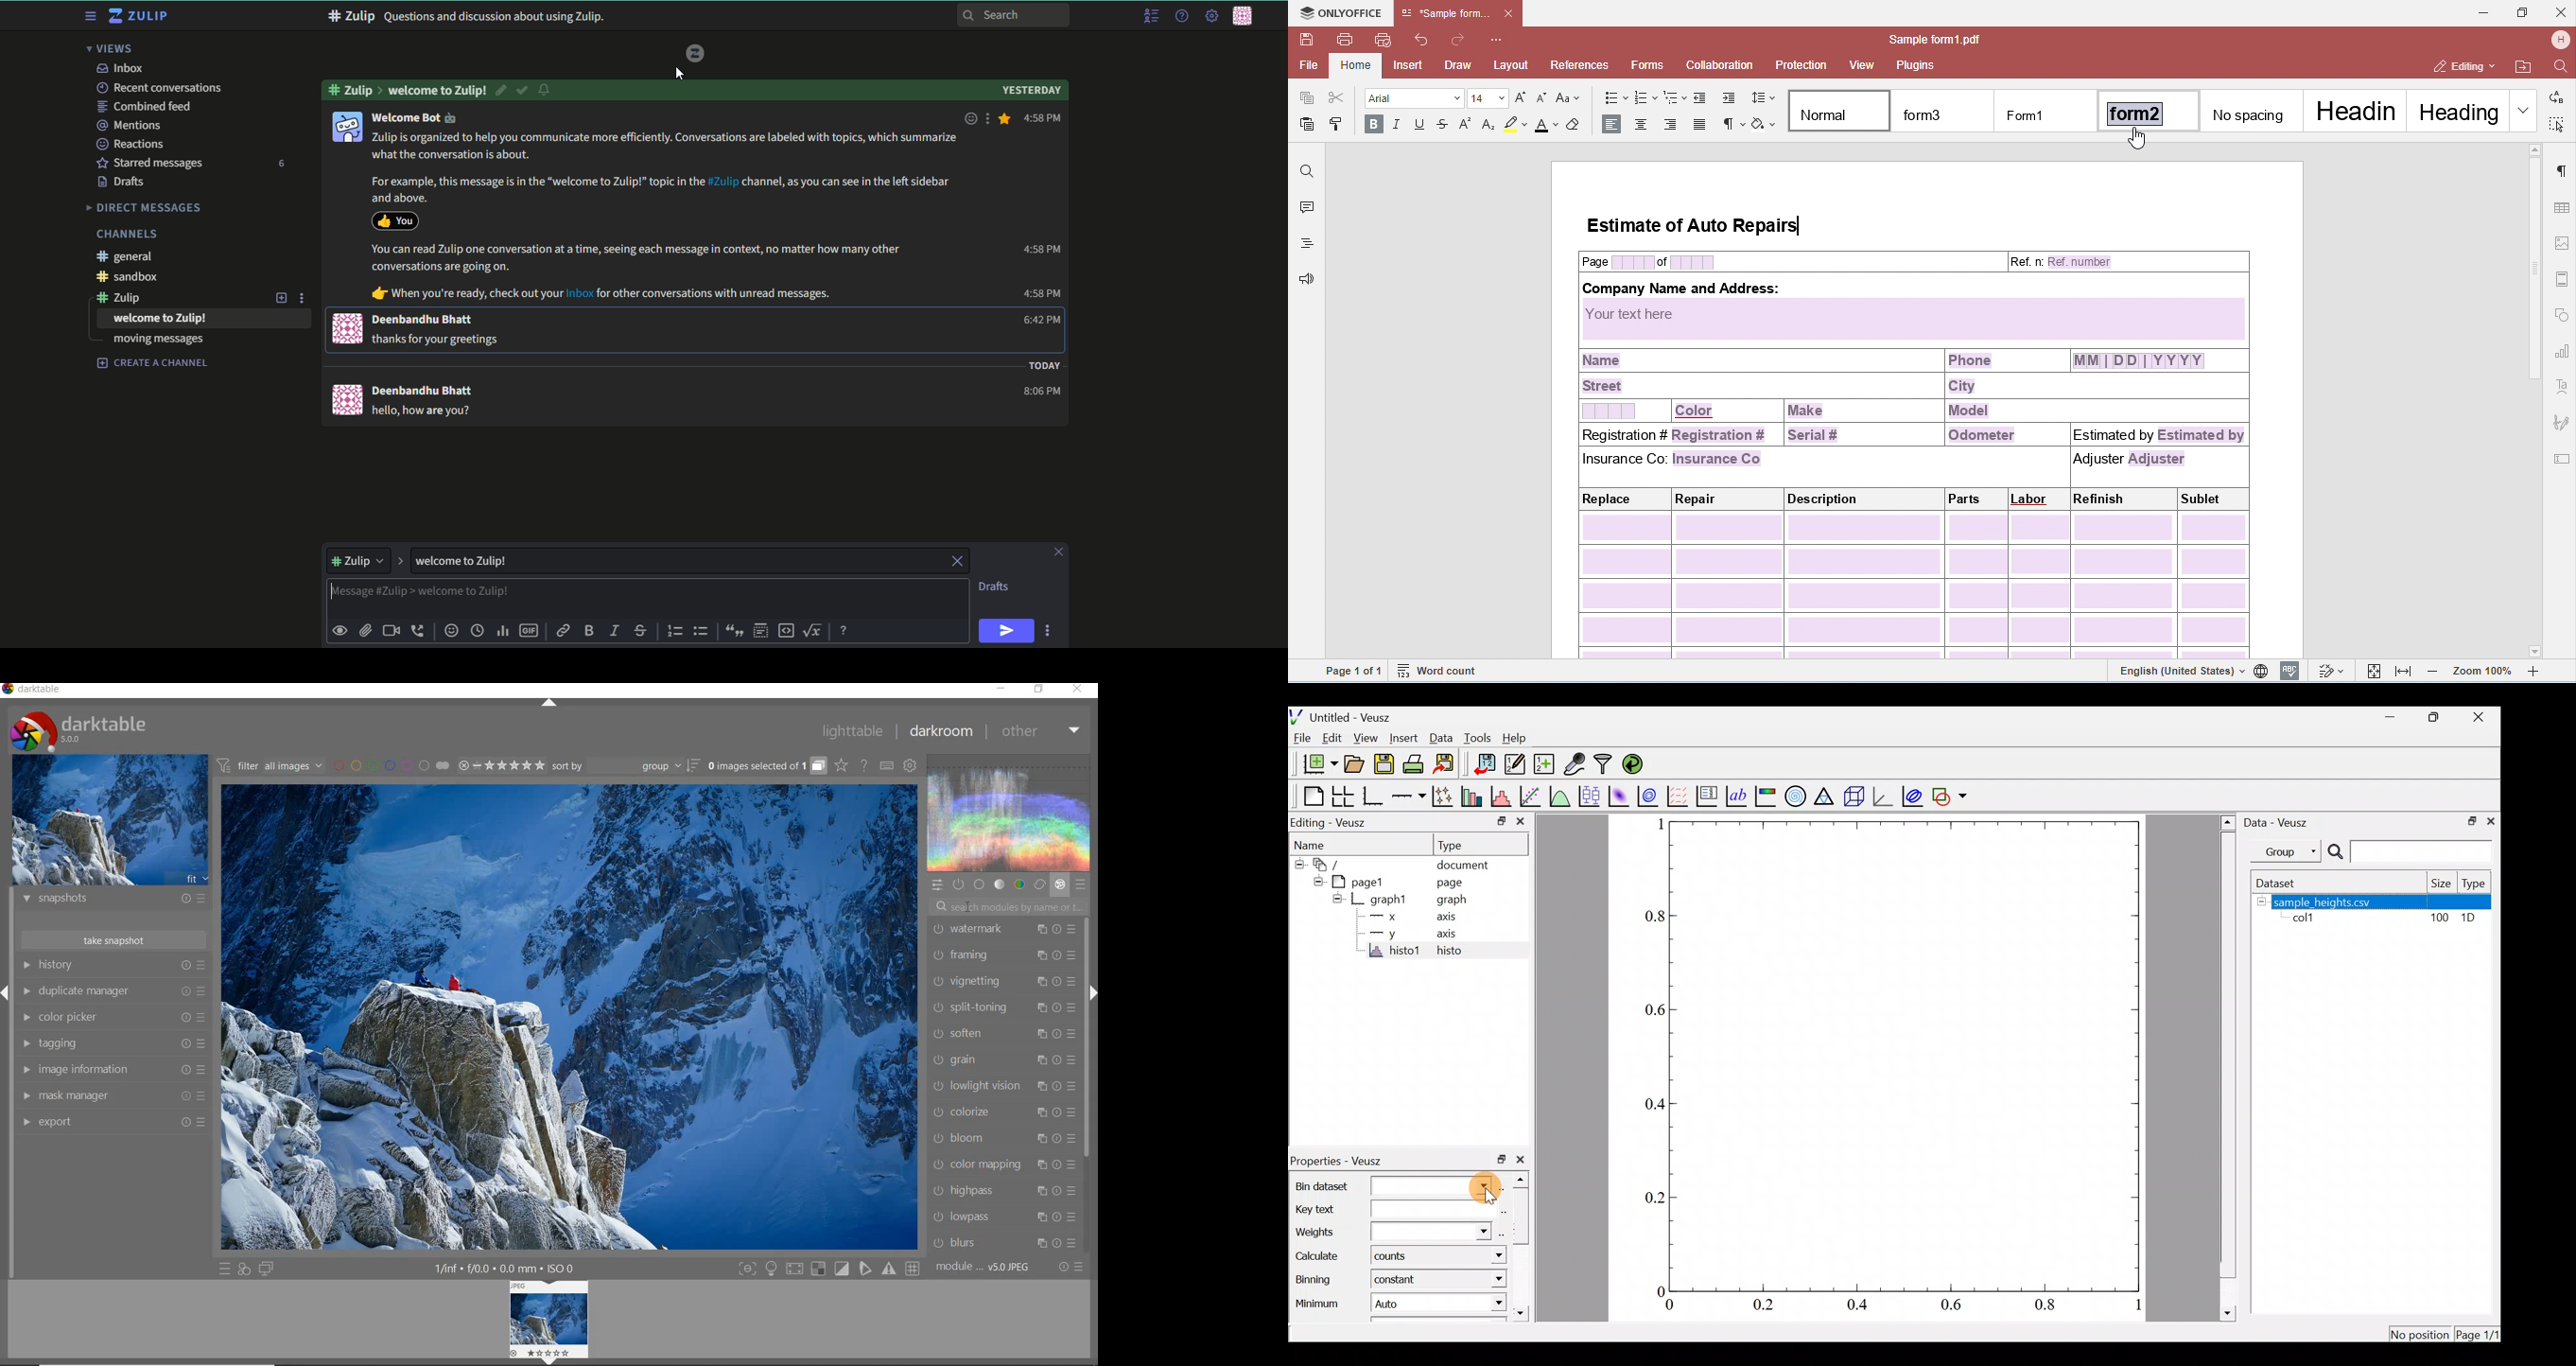 This screenshot has width=2576, height=1372. What do you see at coordinates (401, 559) in the screenshot?
I see `expand` at bounding box center [401, 559].